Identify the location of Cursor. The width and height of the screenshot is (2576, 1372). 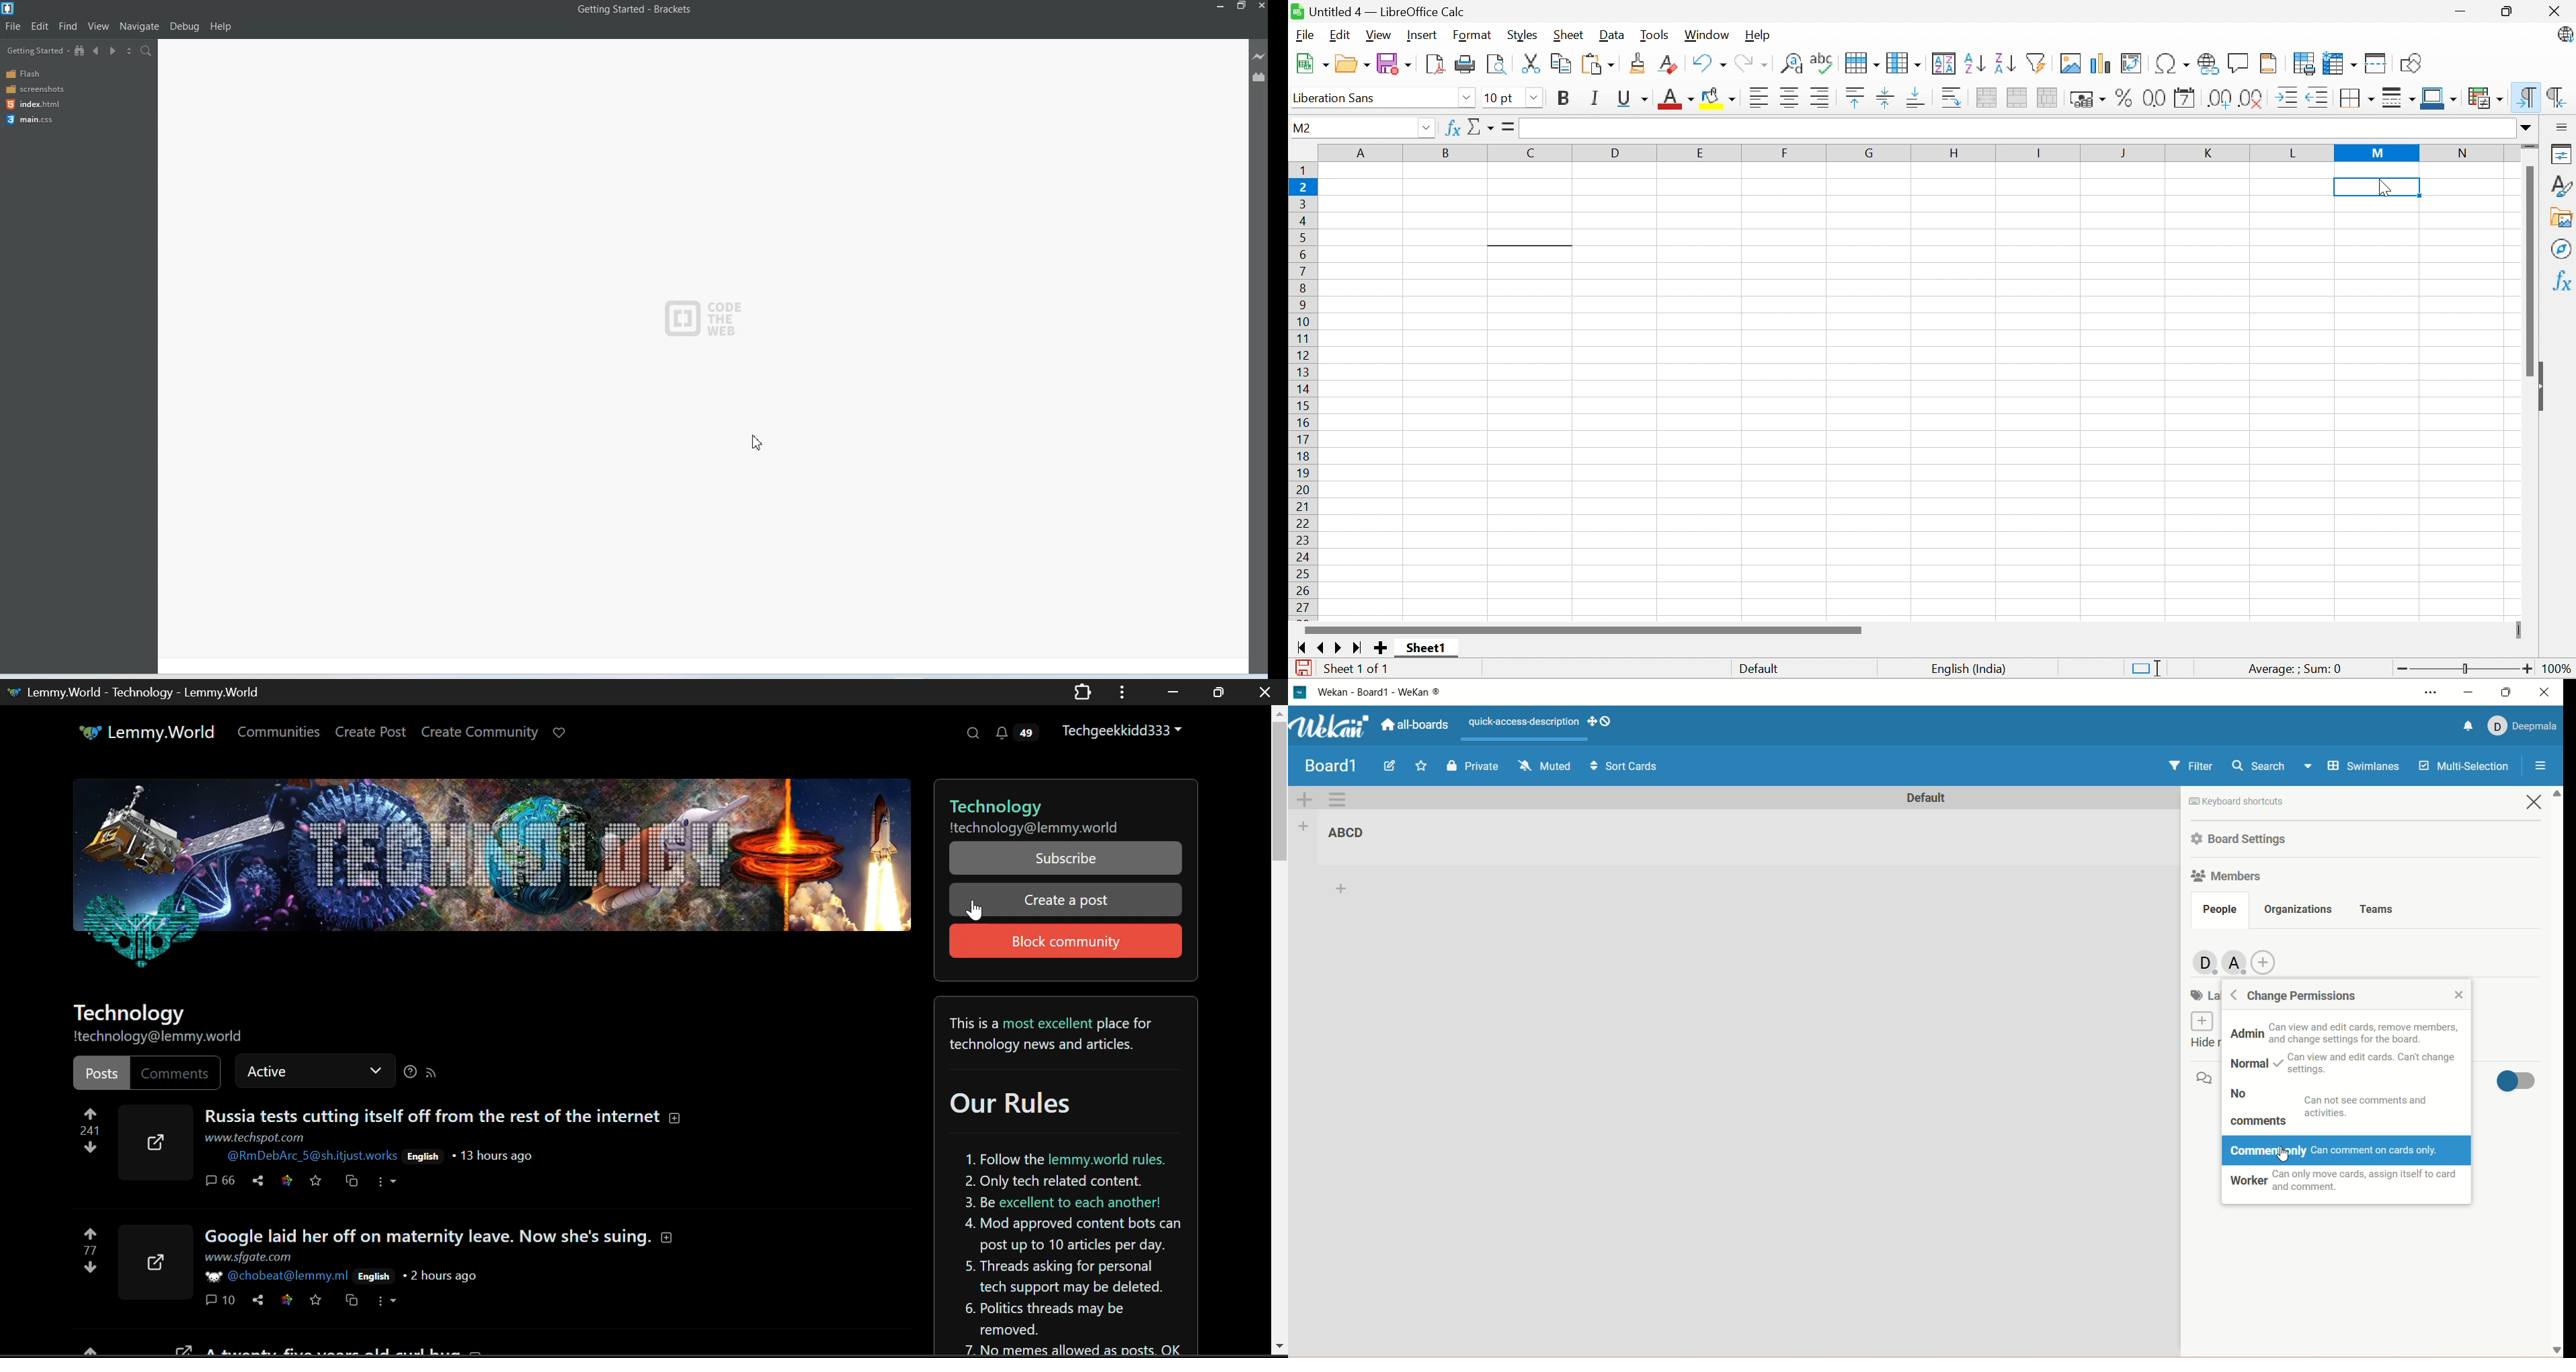
(760, 441).